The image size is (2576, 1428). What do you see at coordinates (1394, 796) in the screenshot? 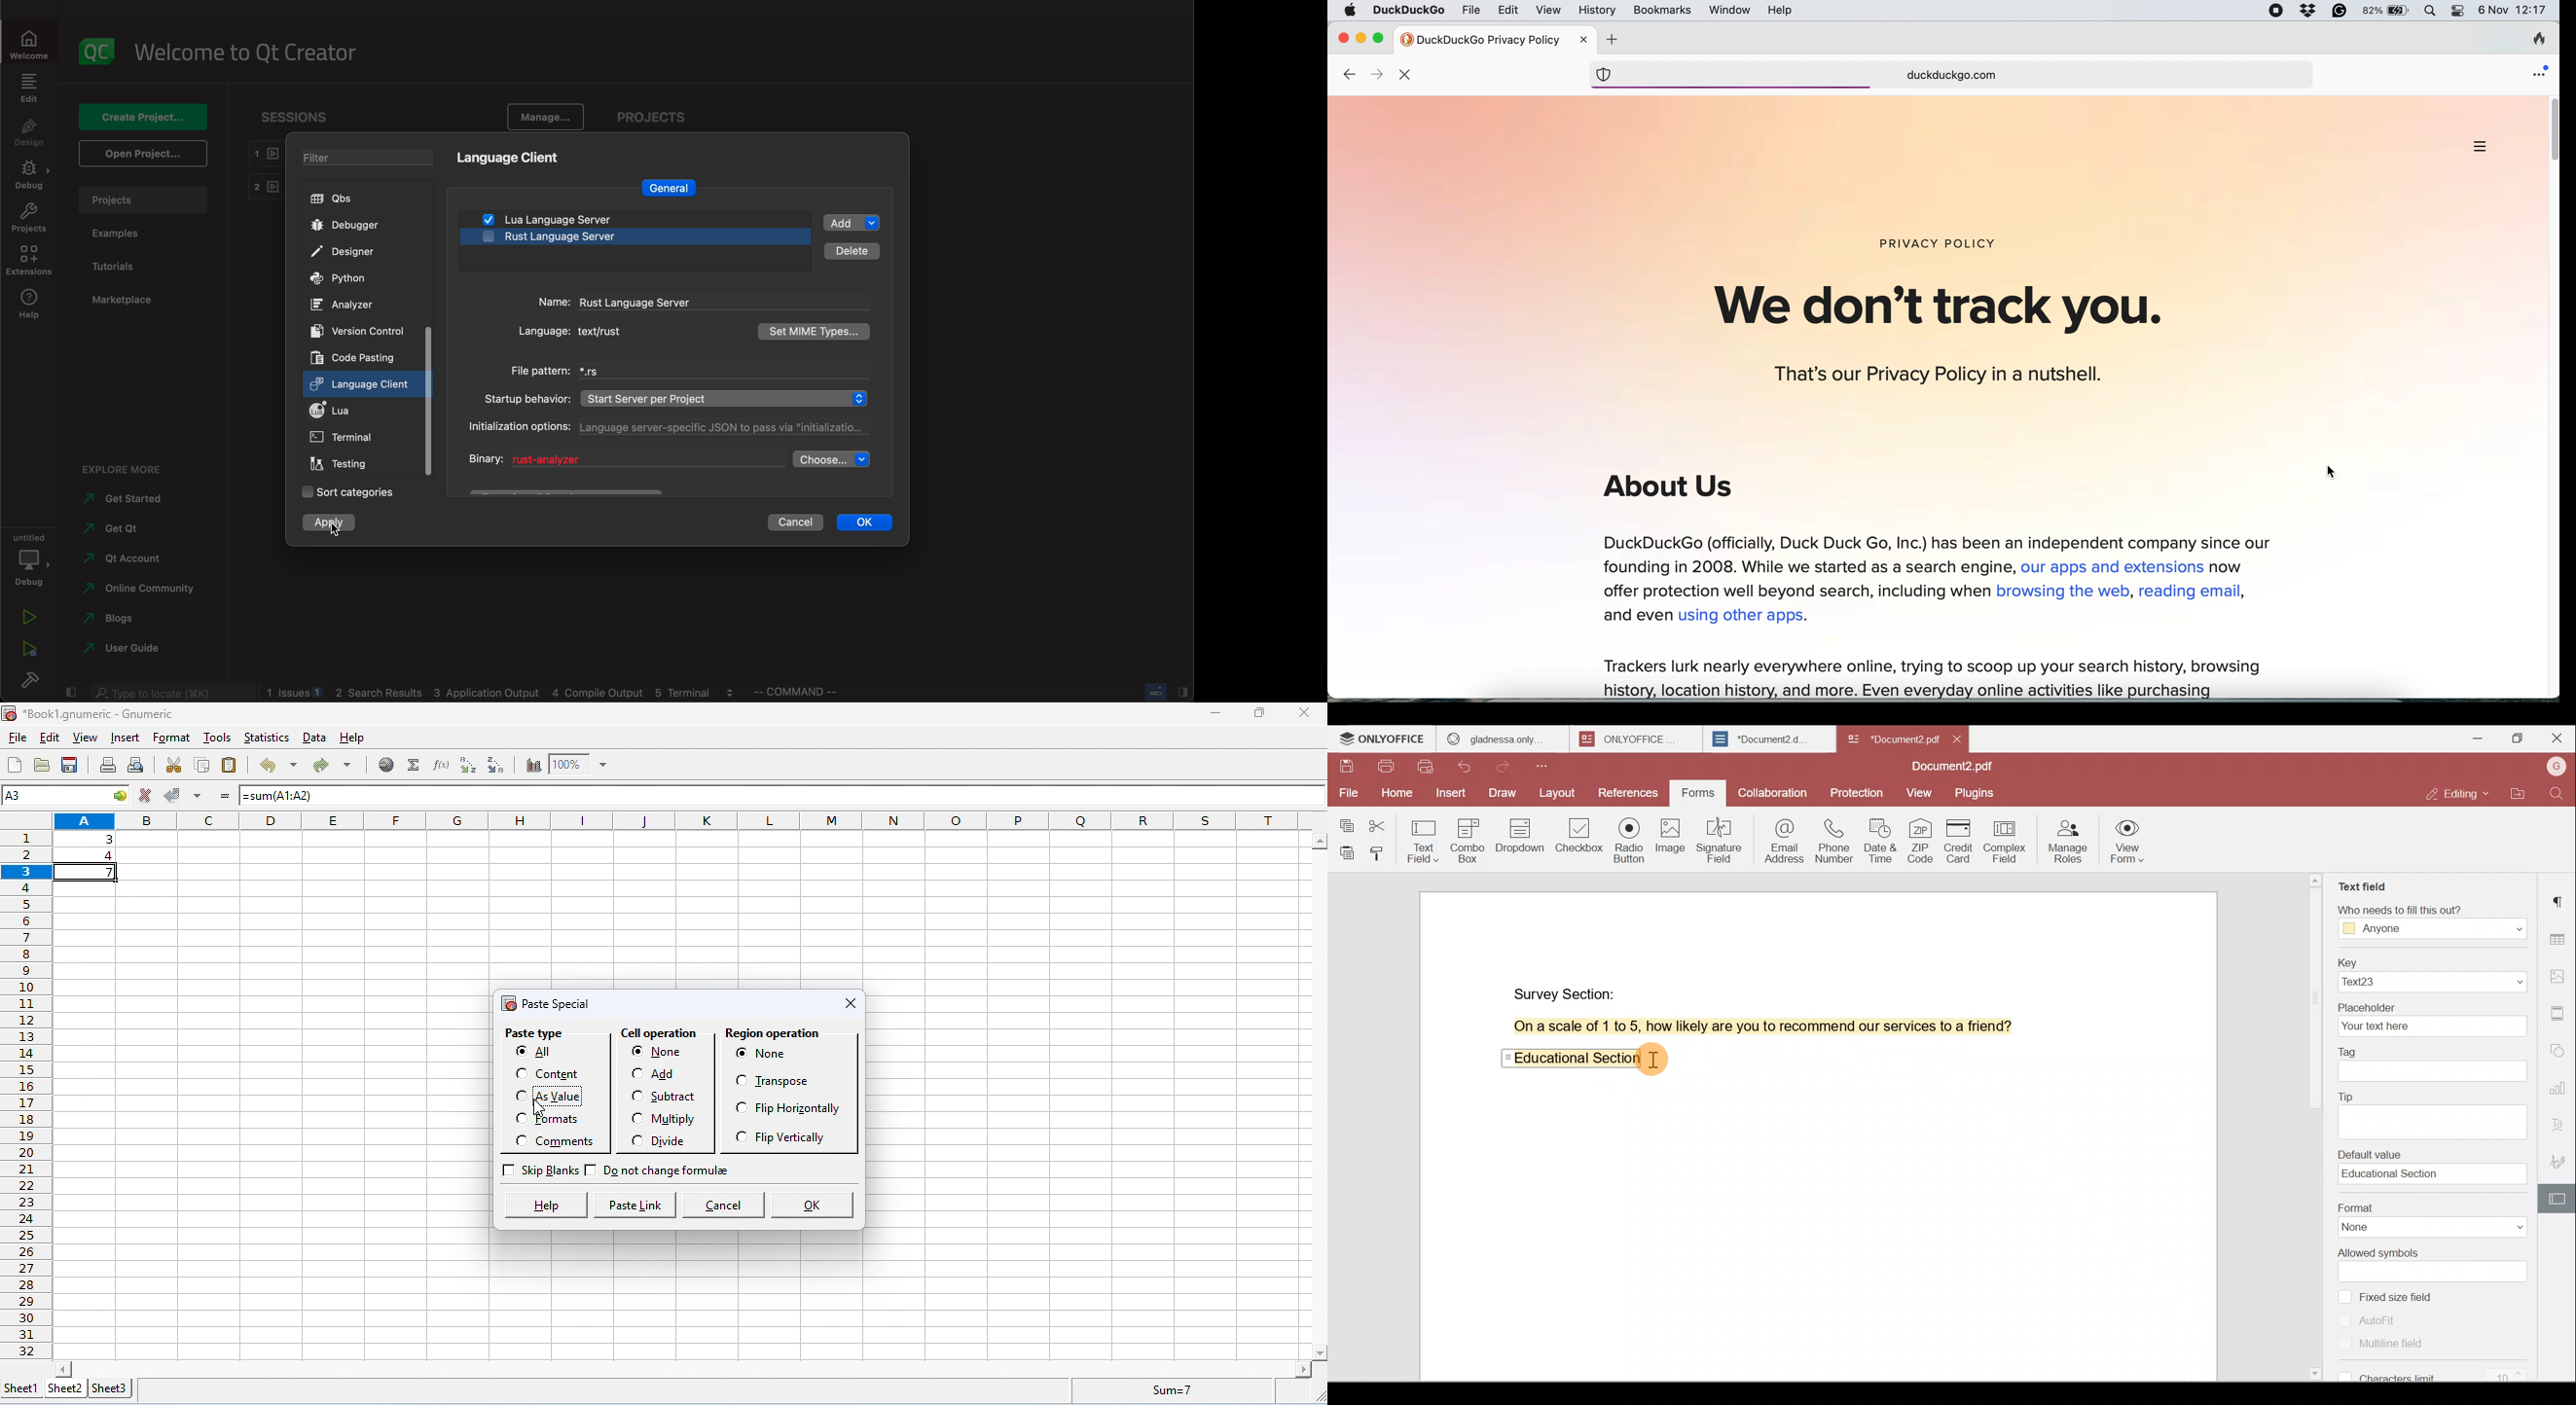
I see `Home` at bounding box center [1394, 796].